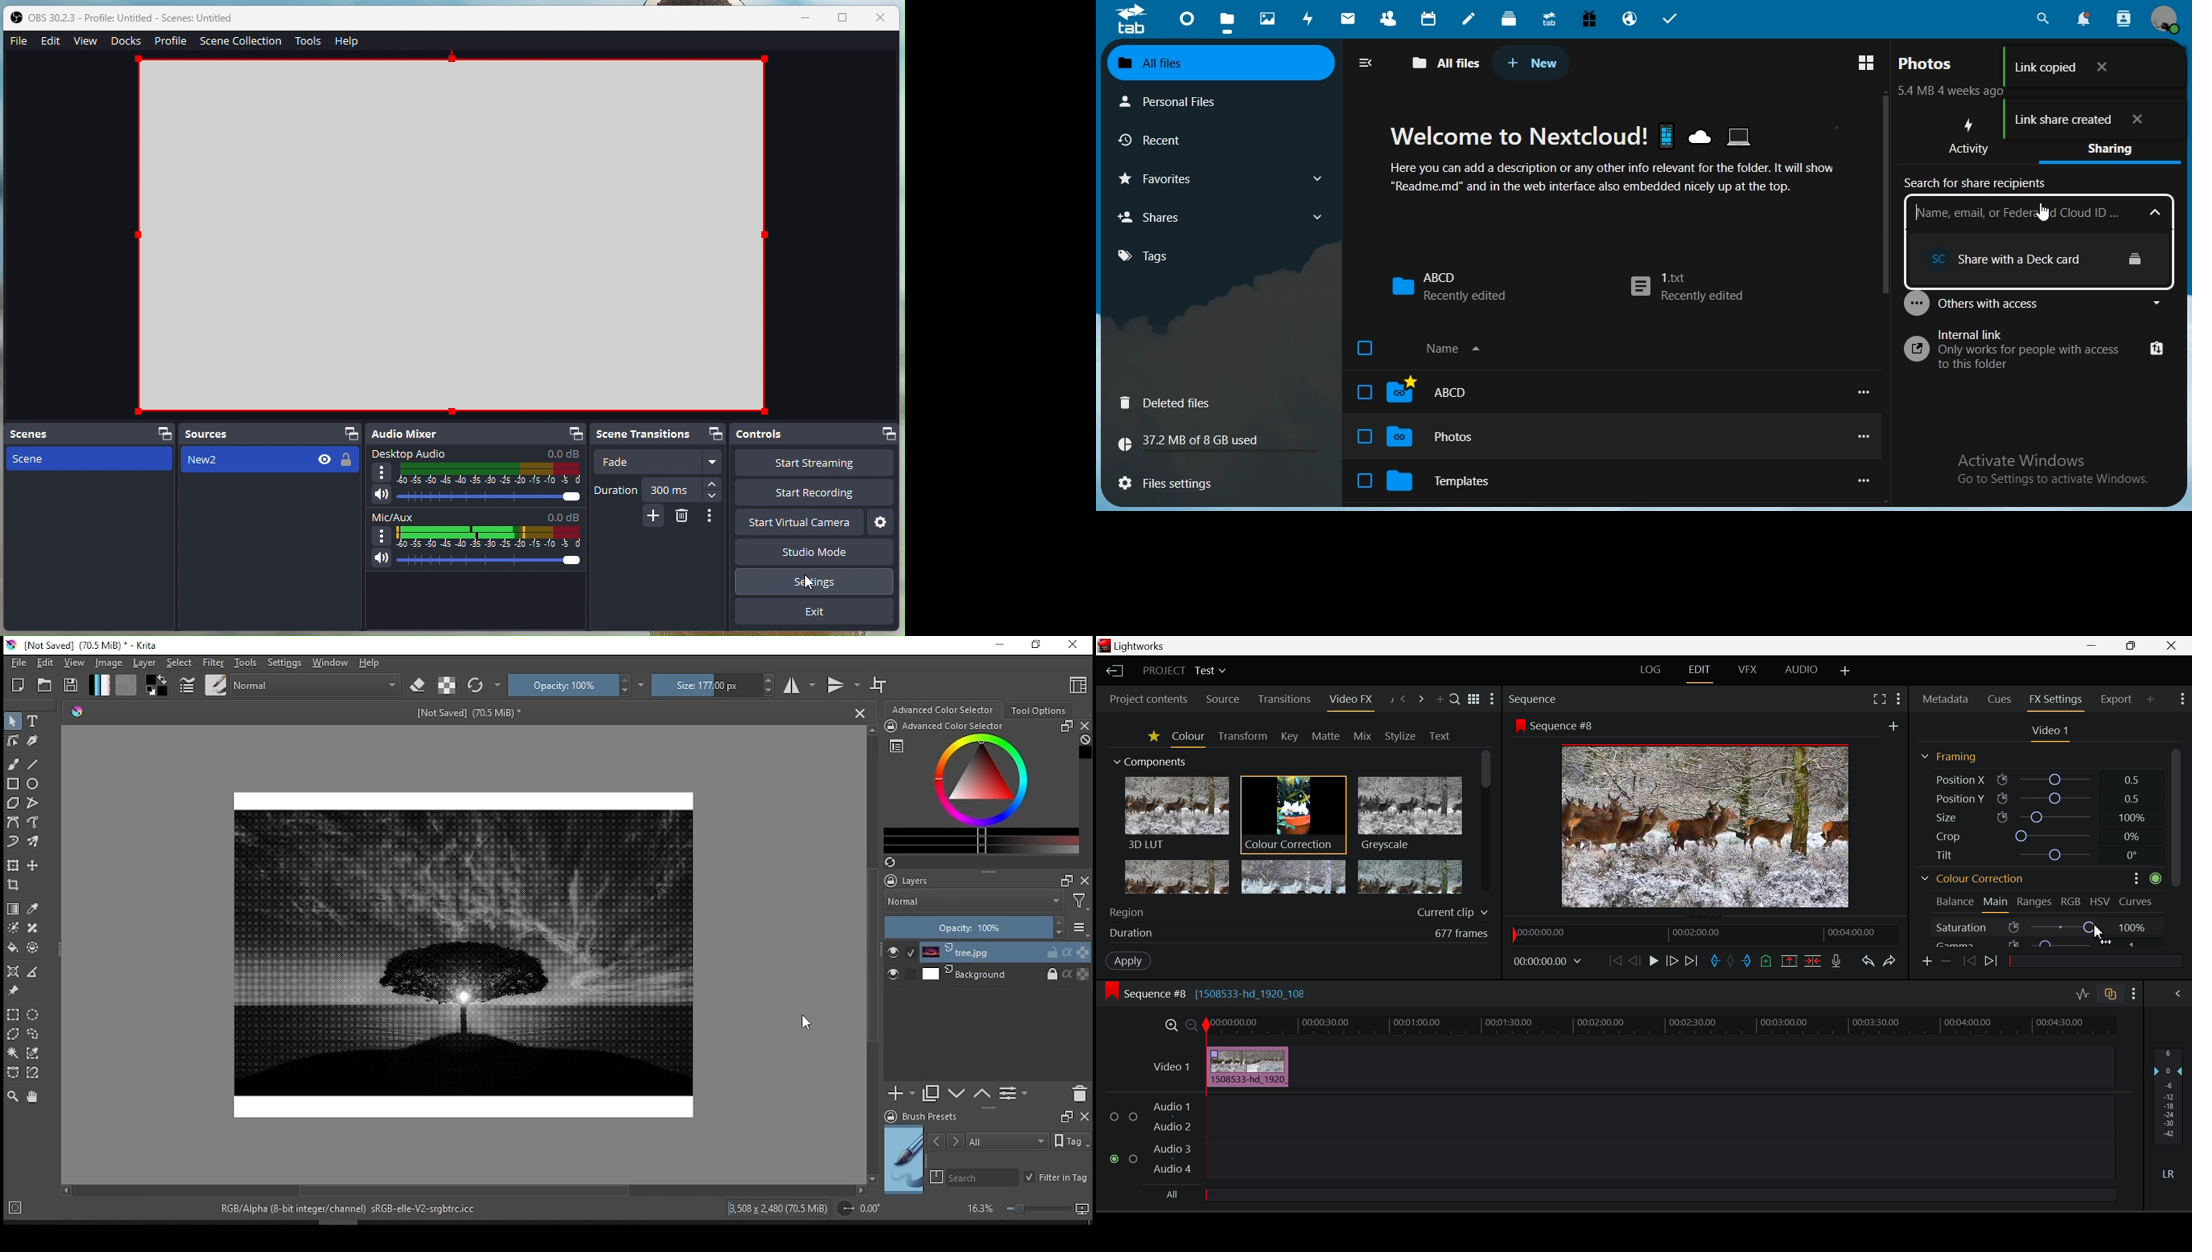 Image resolution: width=2212 pixels, height=1260 pixels. I want to click on file, so click(17, 663).